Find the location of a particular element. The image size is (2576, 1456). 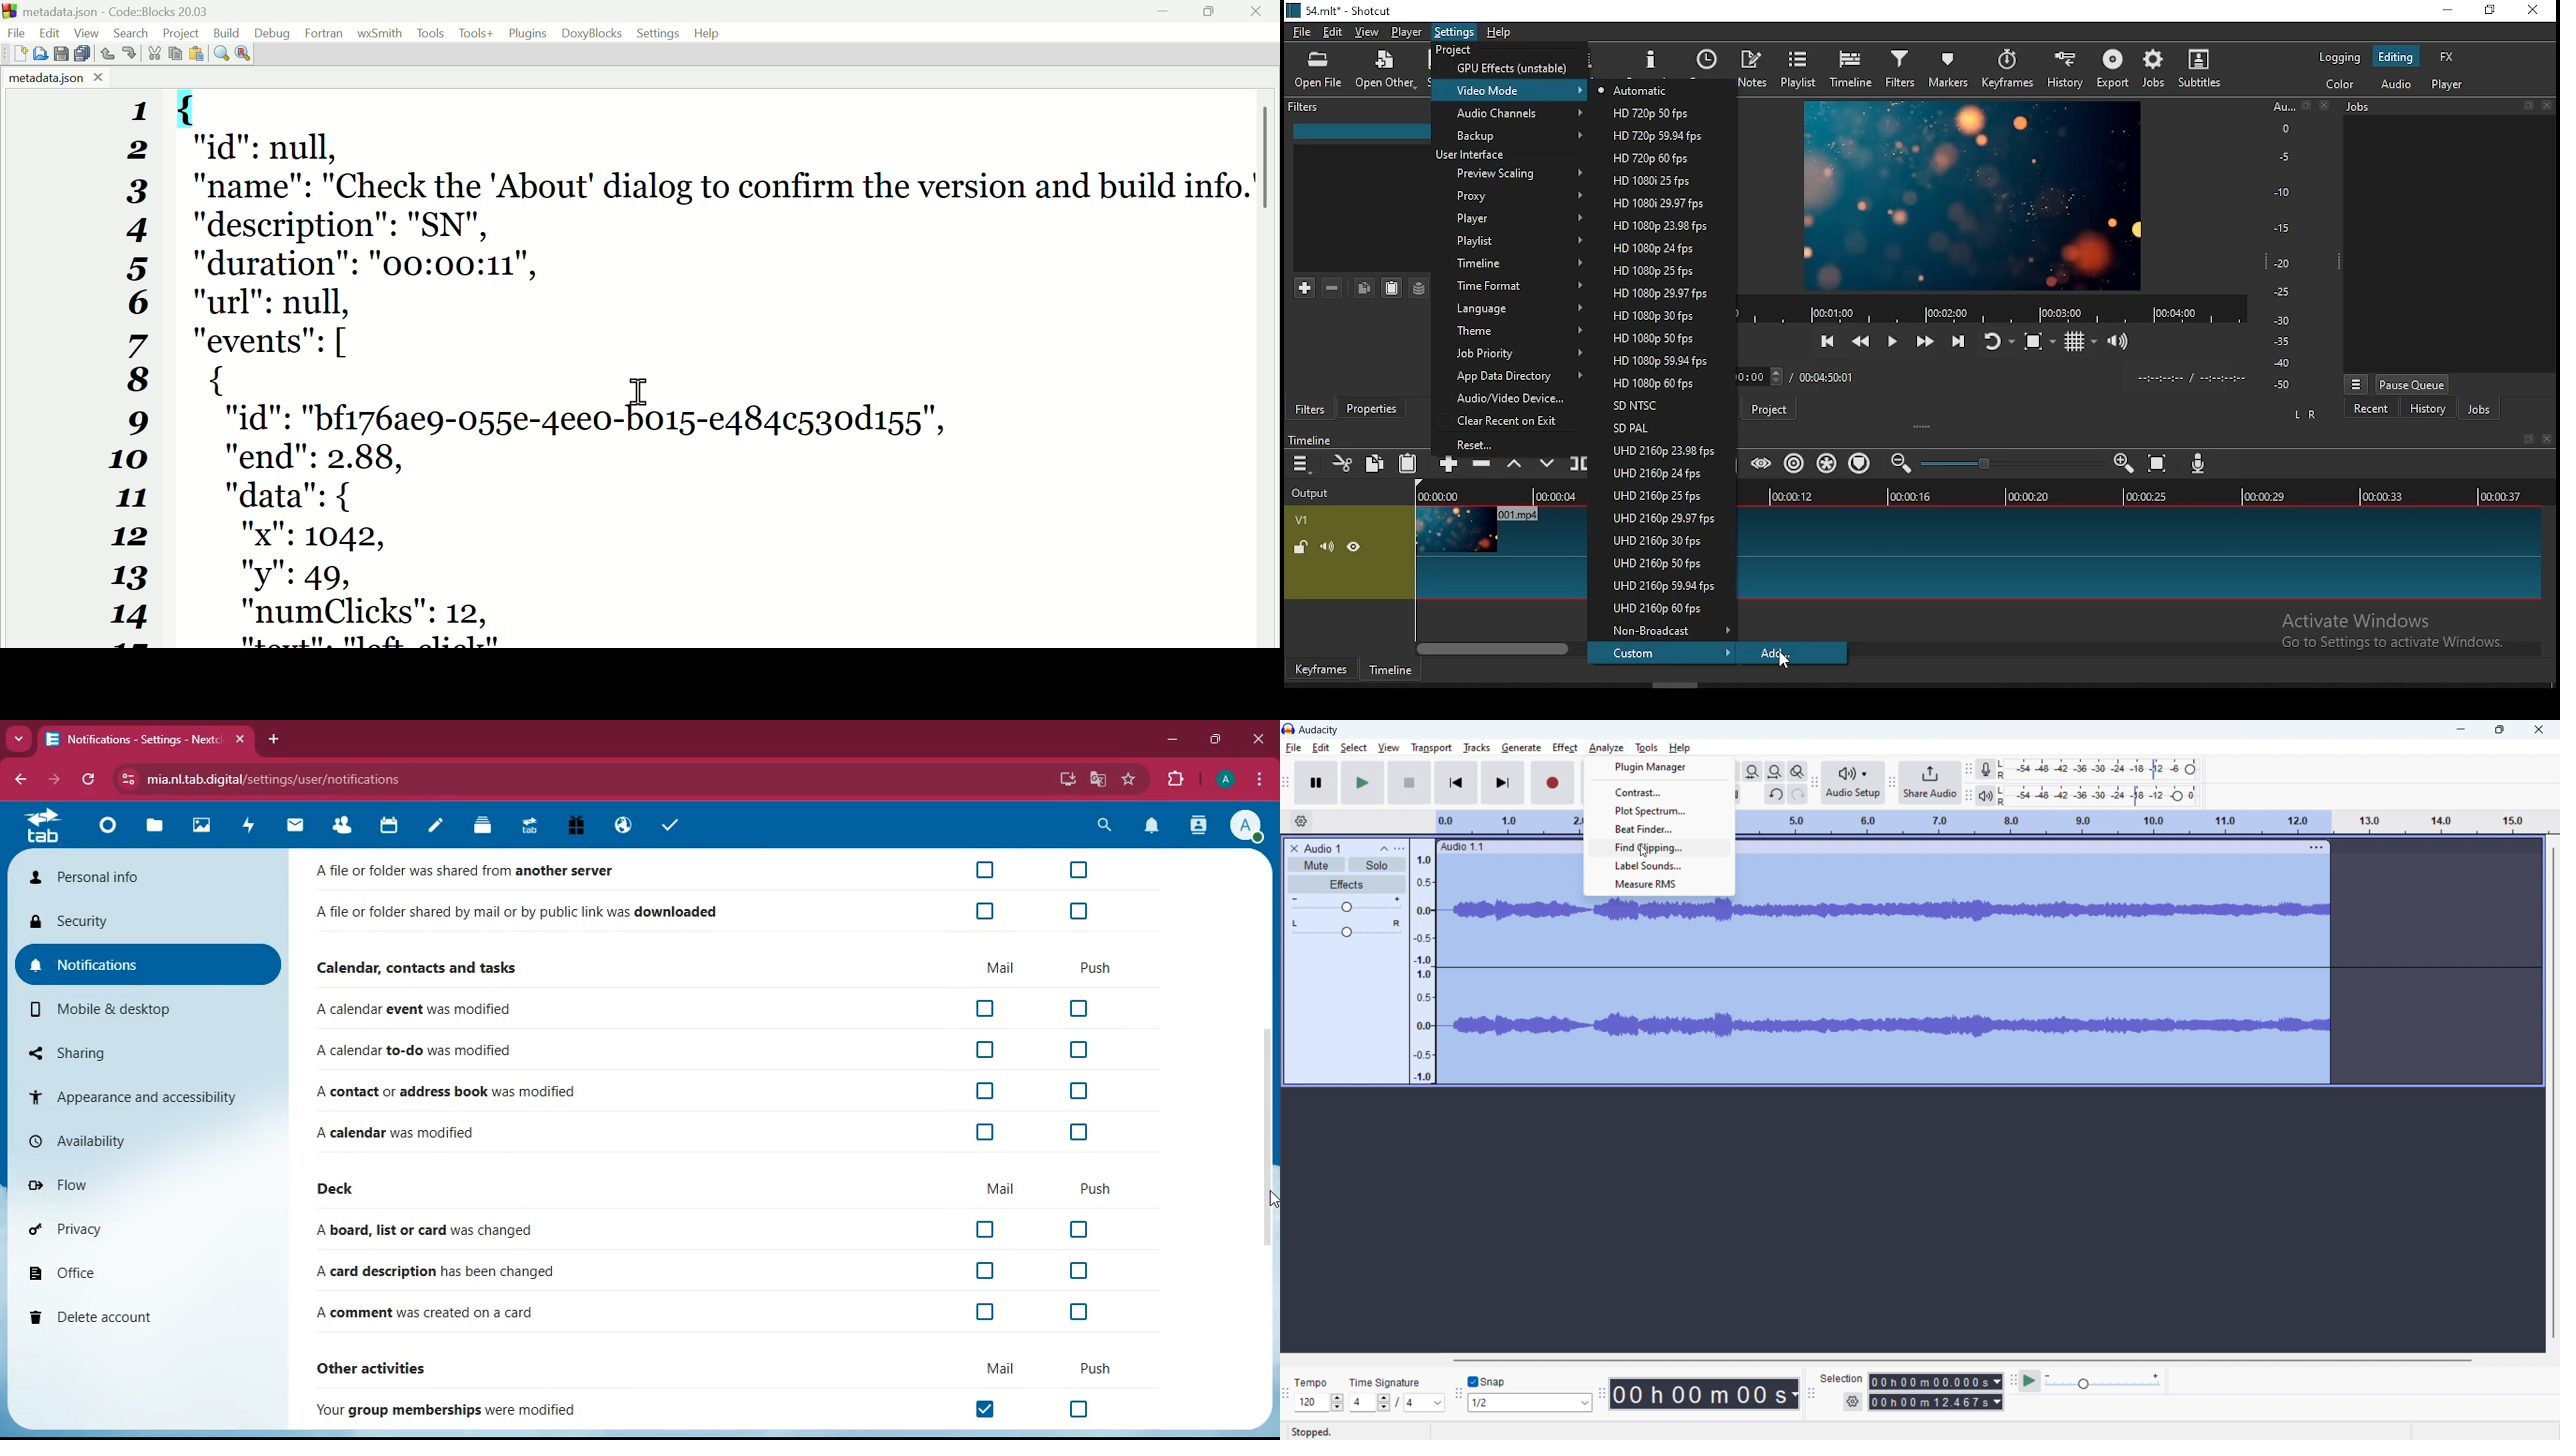

fx is located at coordinates (2449, 58).